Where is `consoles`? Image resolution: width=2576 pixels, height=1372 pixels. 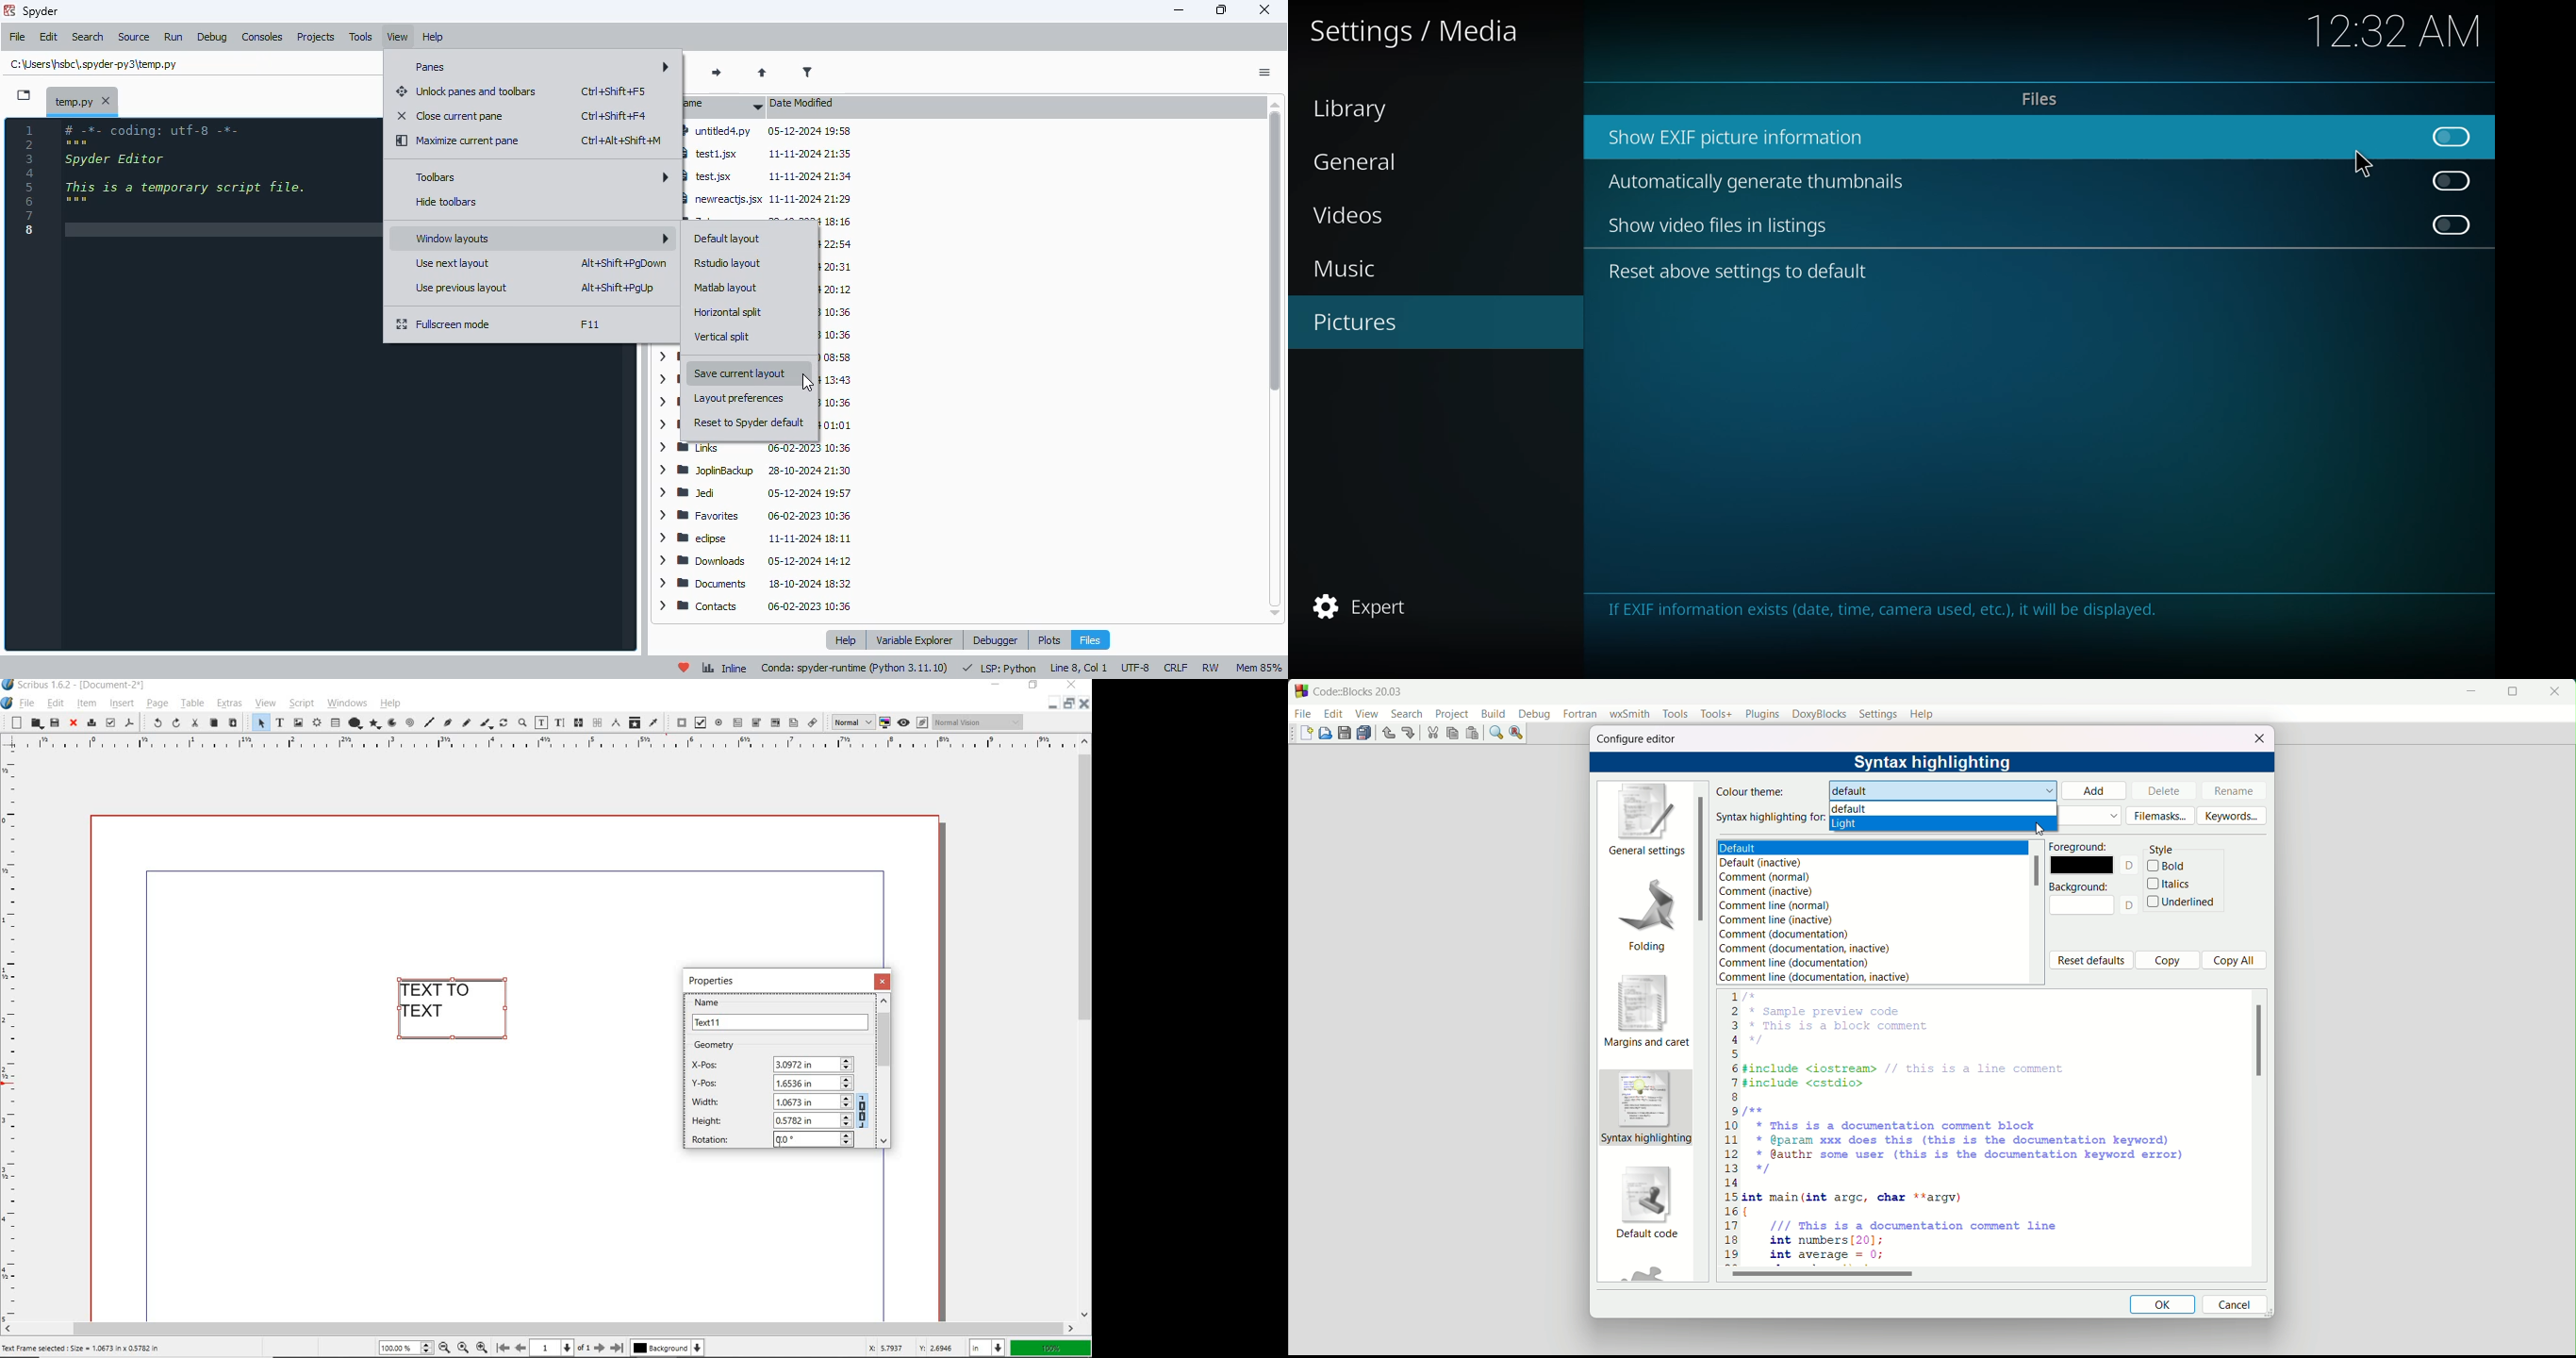 consoles is located at coordinates (263, 37).